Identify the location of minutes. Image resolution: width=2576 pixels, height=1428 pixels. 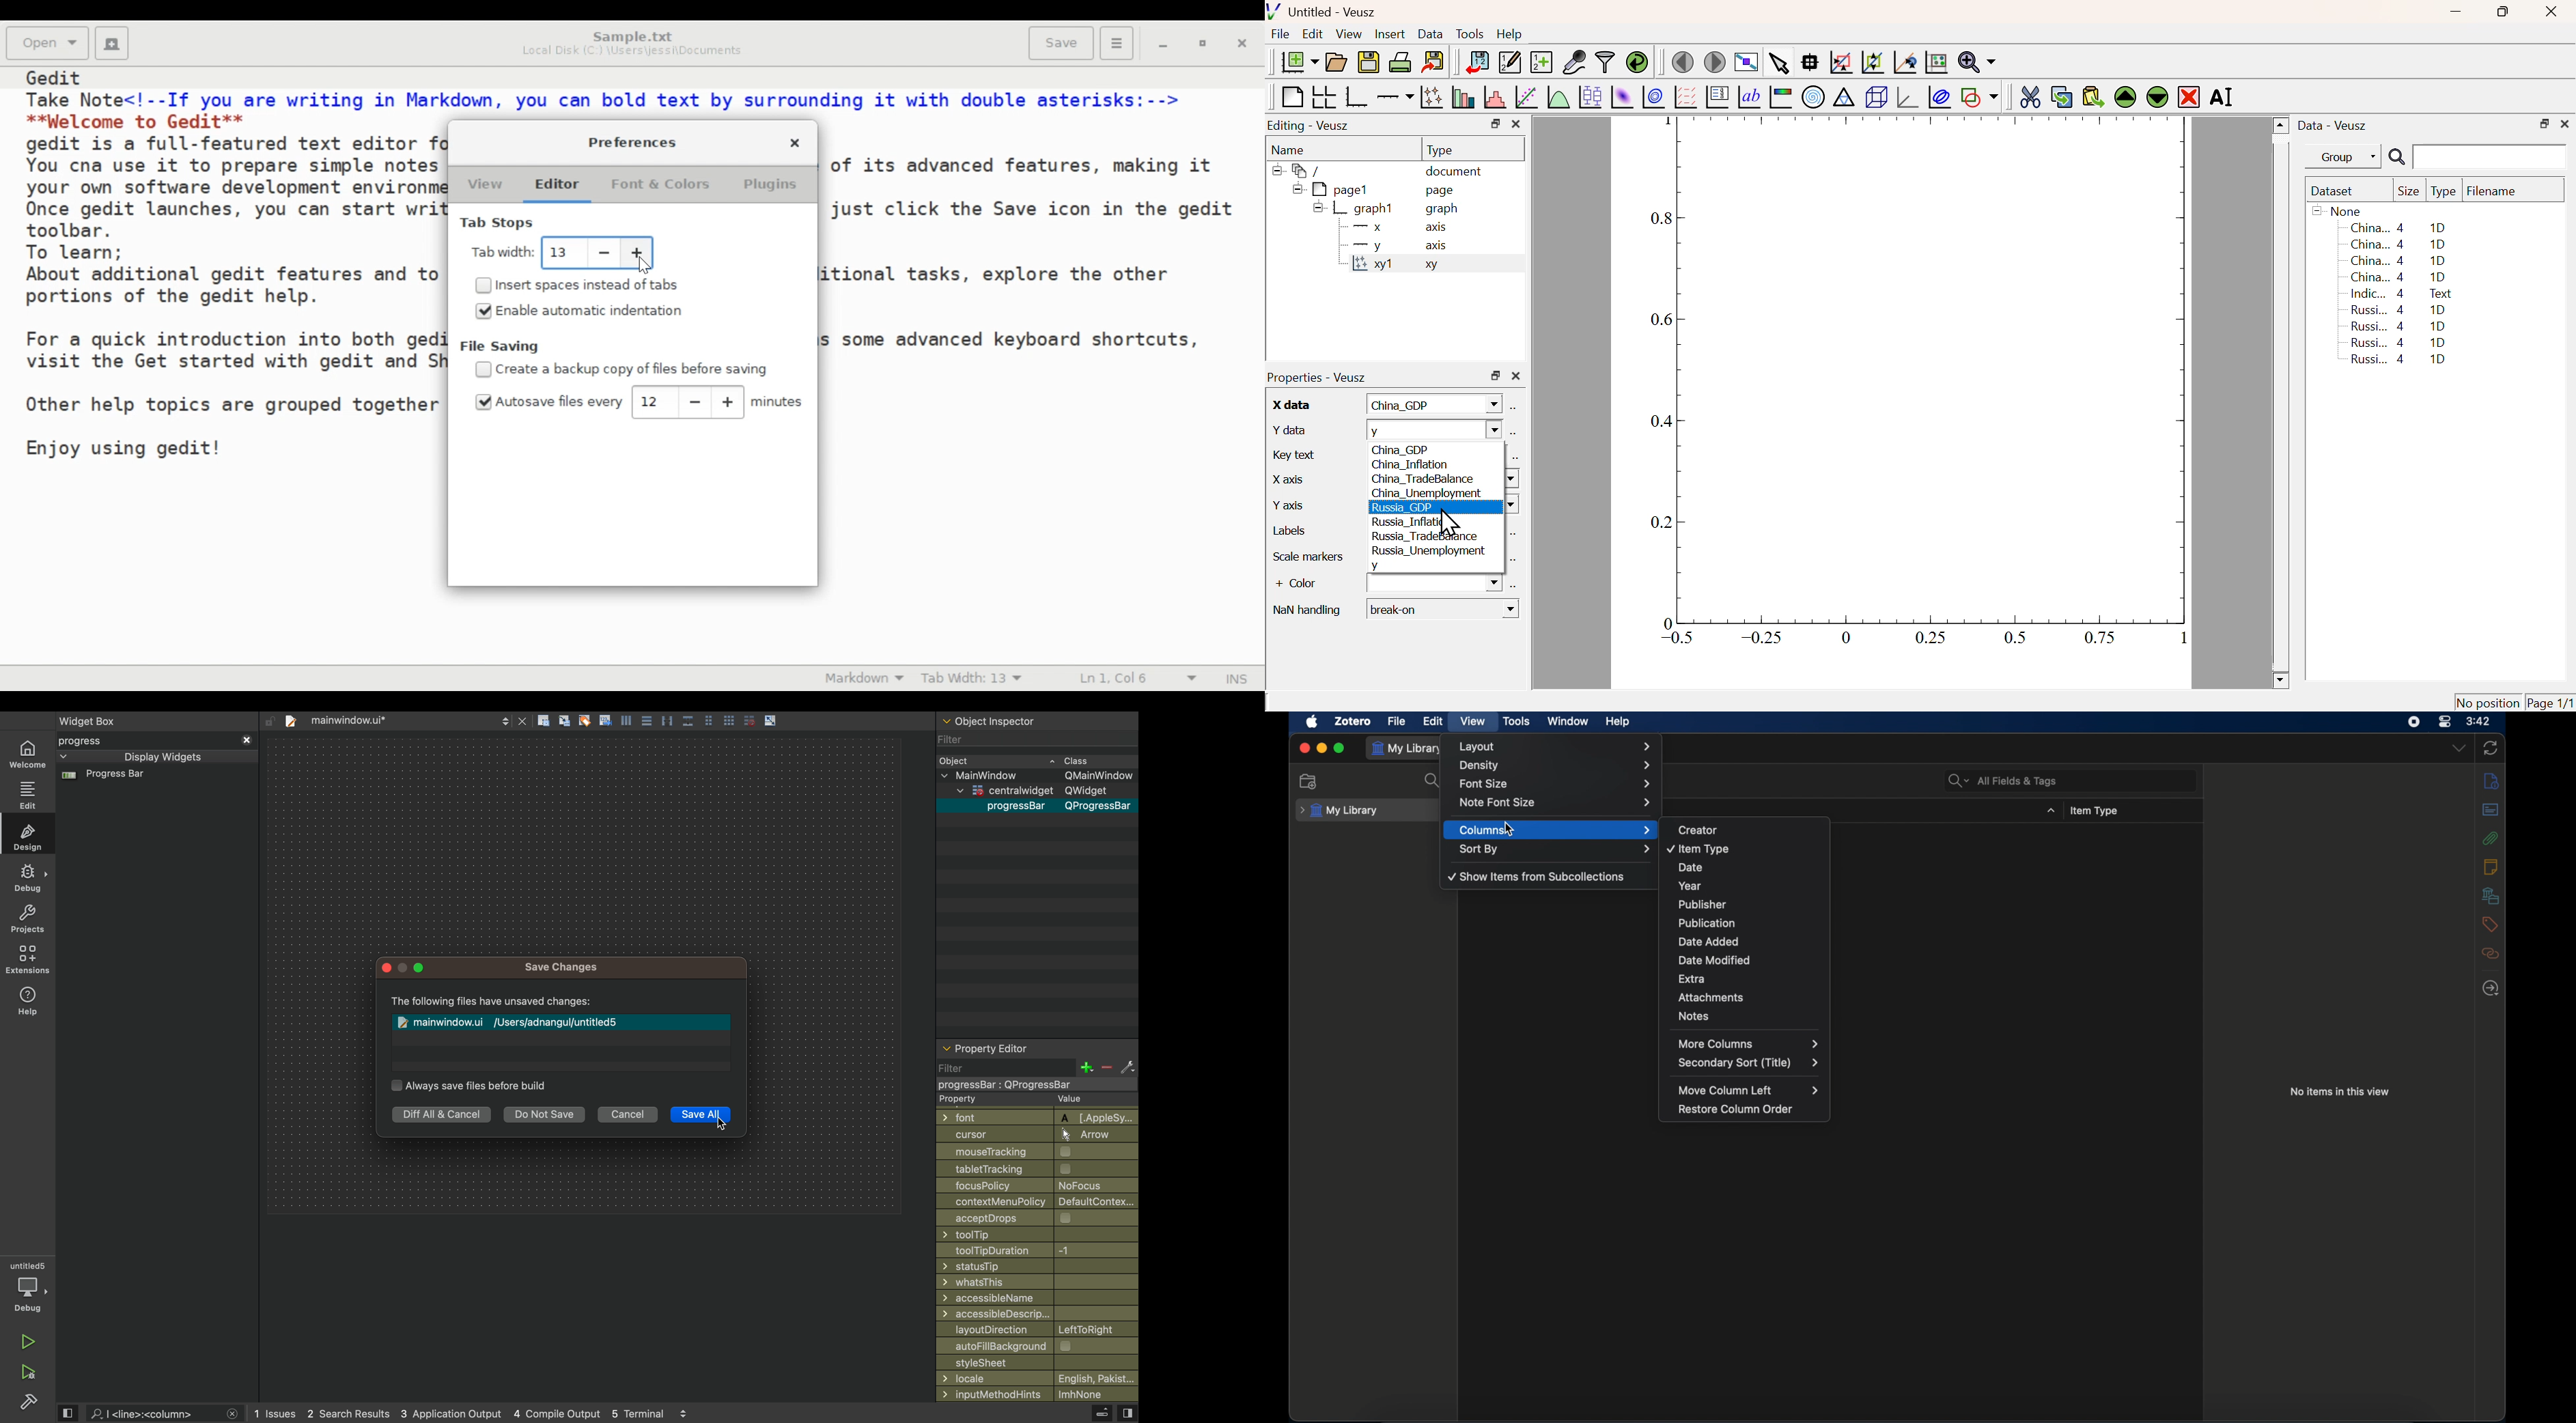
(778, 403).